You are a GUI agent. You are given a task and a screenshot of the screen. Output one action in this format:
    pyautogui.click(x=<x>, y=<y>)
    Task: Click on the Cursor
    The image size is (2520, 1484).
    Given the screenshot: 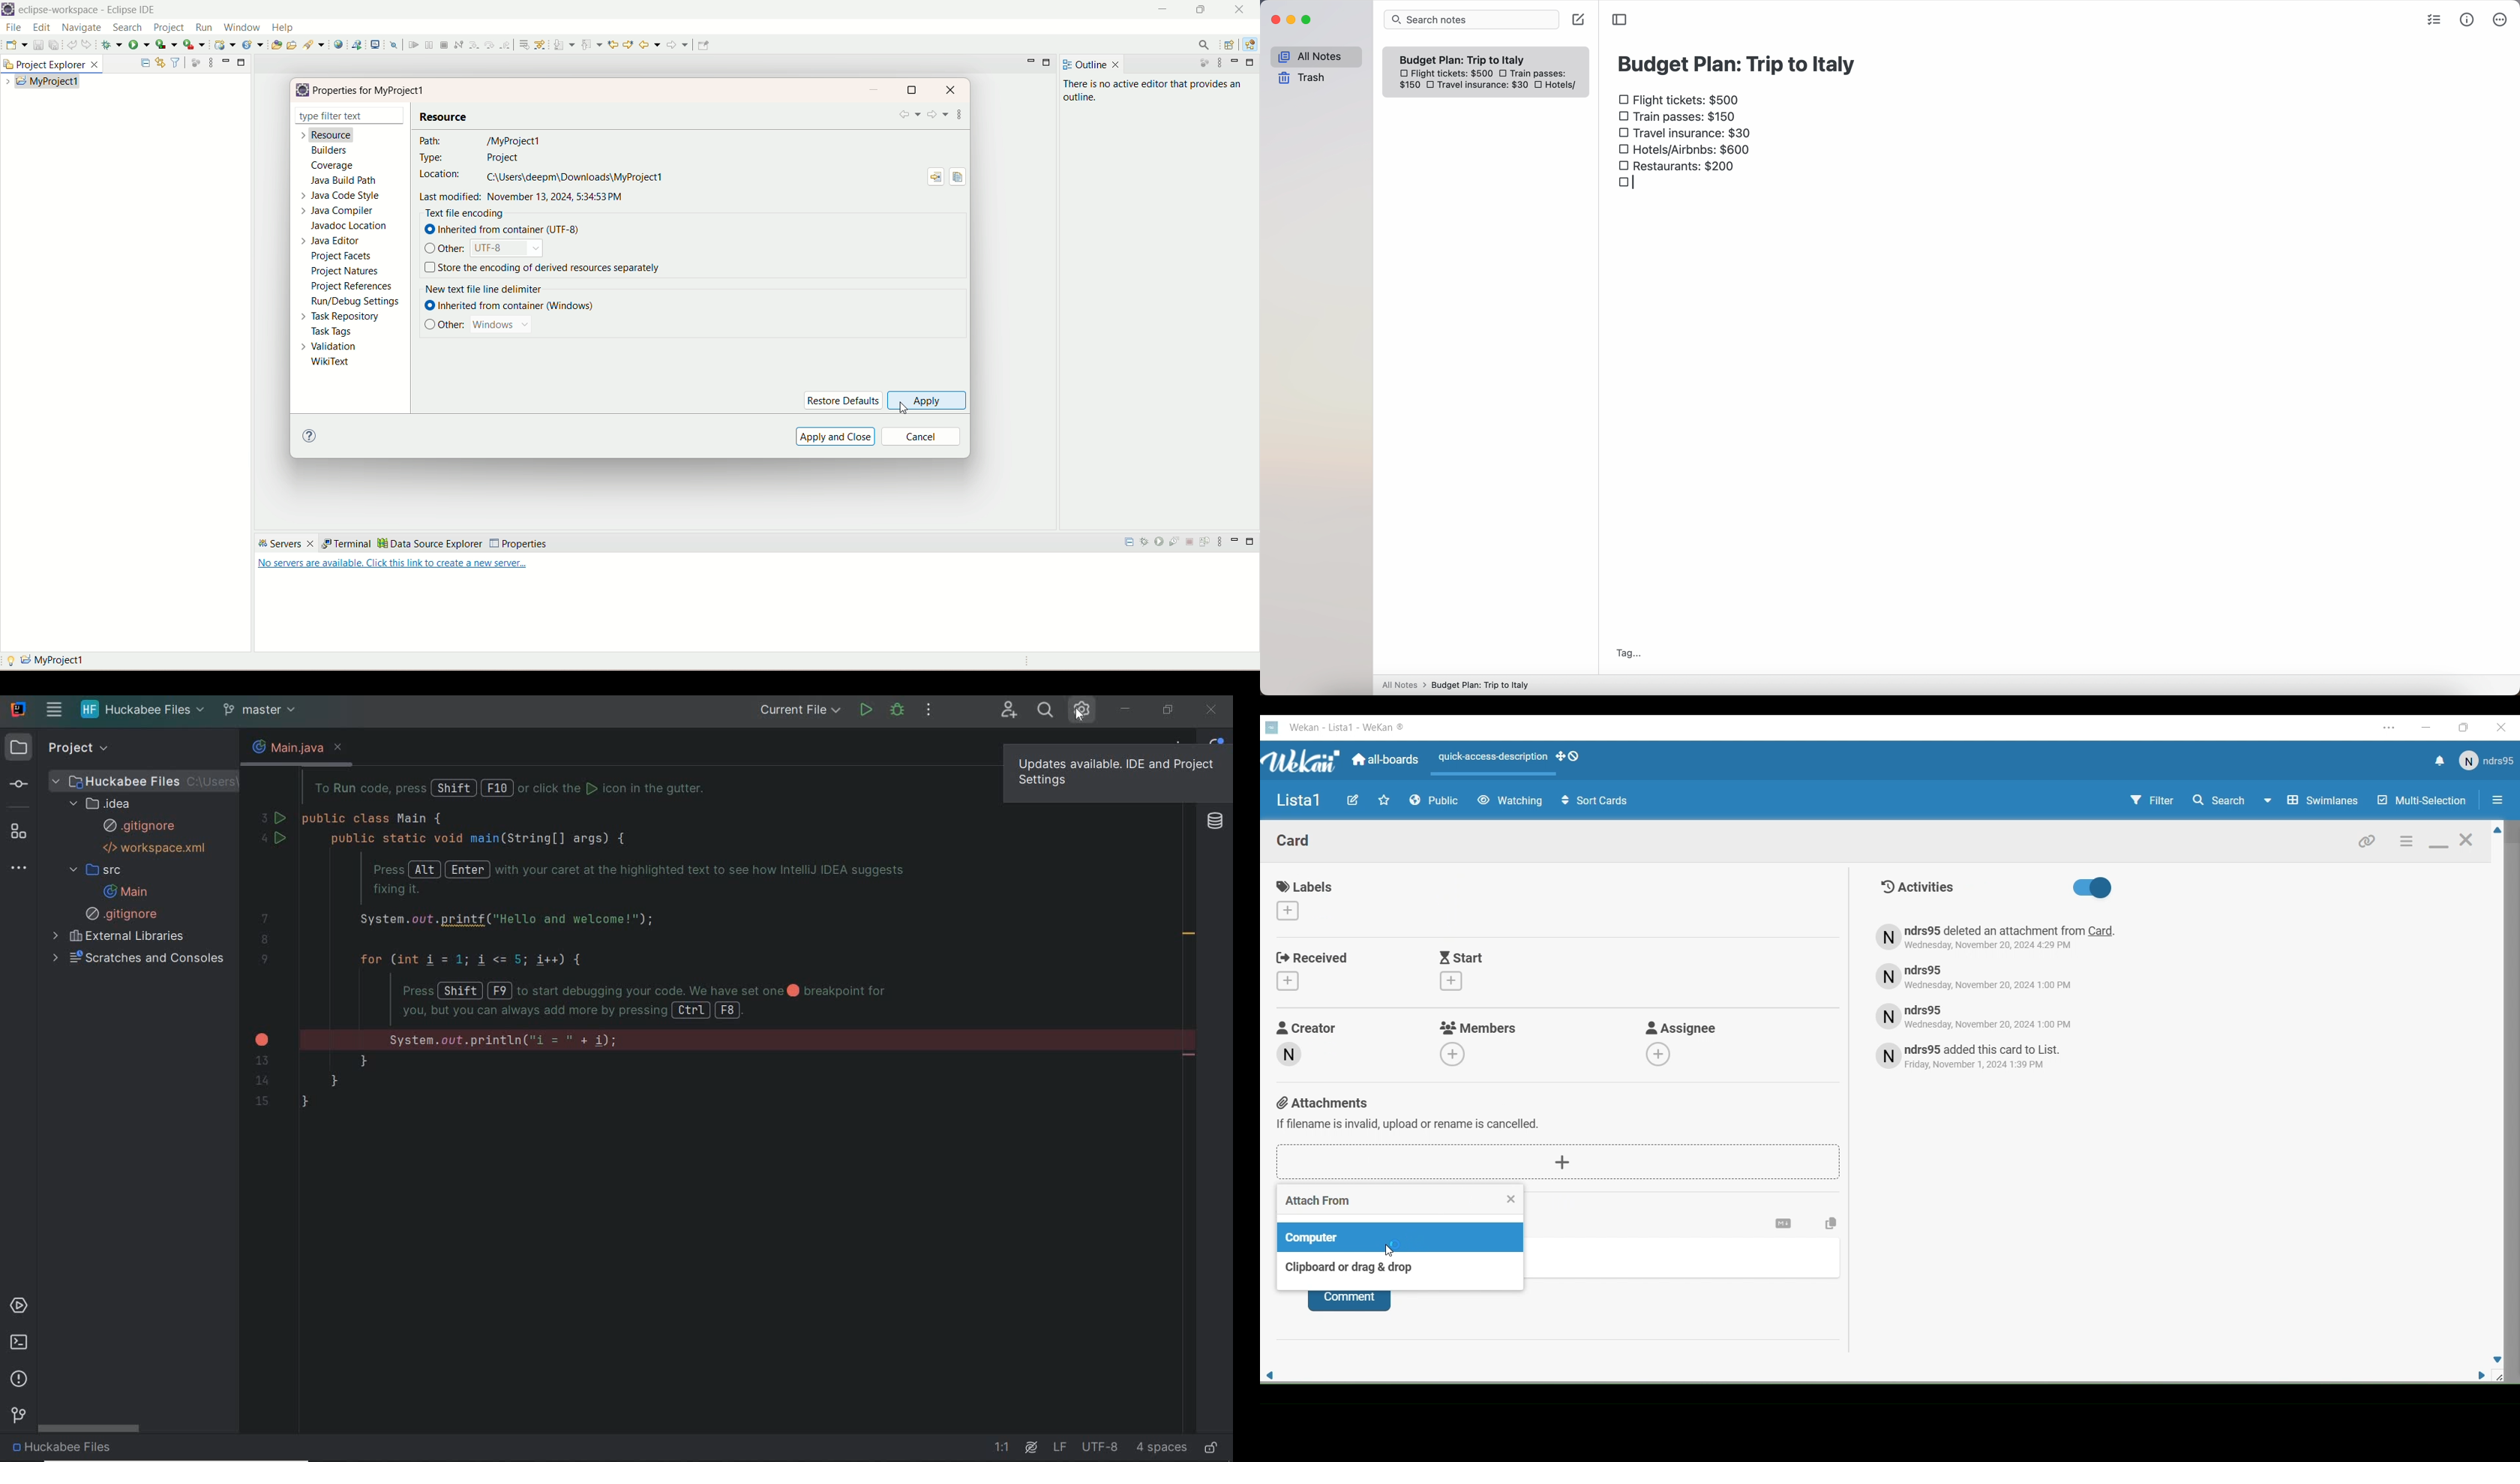 What is the action you would take?
    pyautogui.click(x=1390, y=1251)
    